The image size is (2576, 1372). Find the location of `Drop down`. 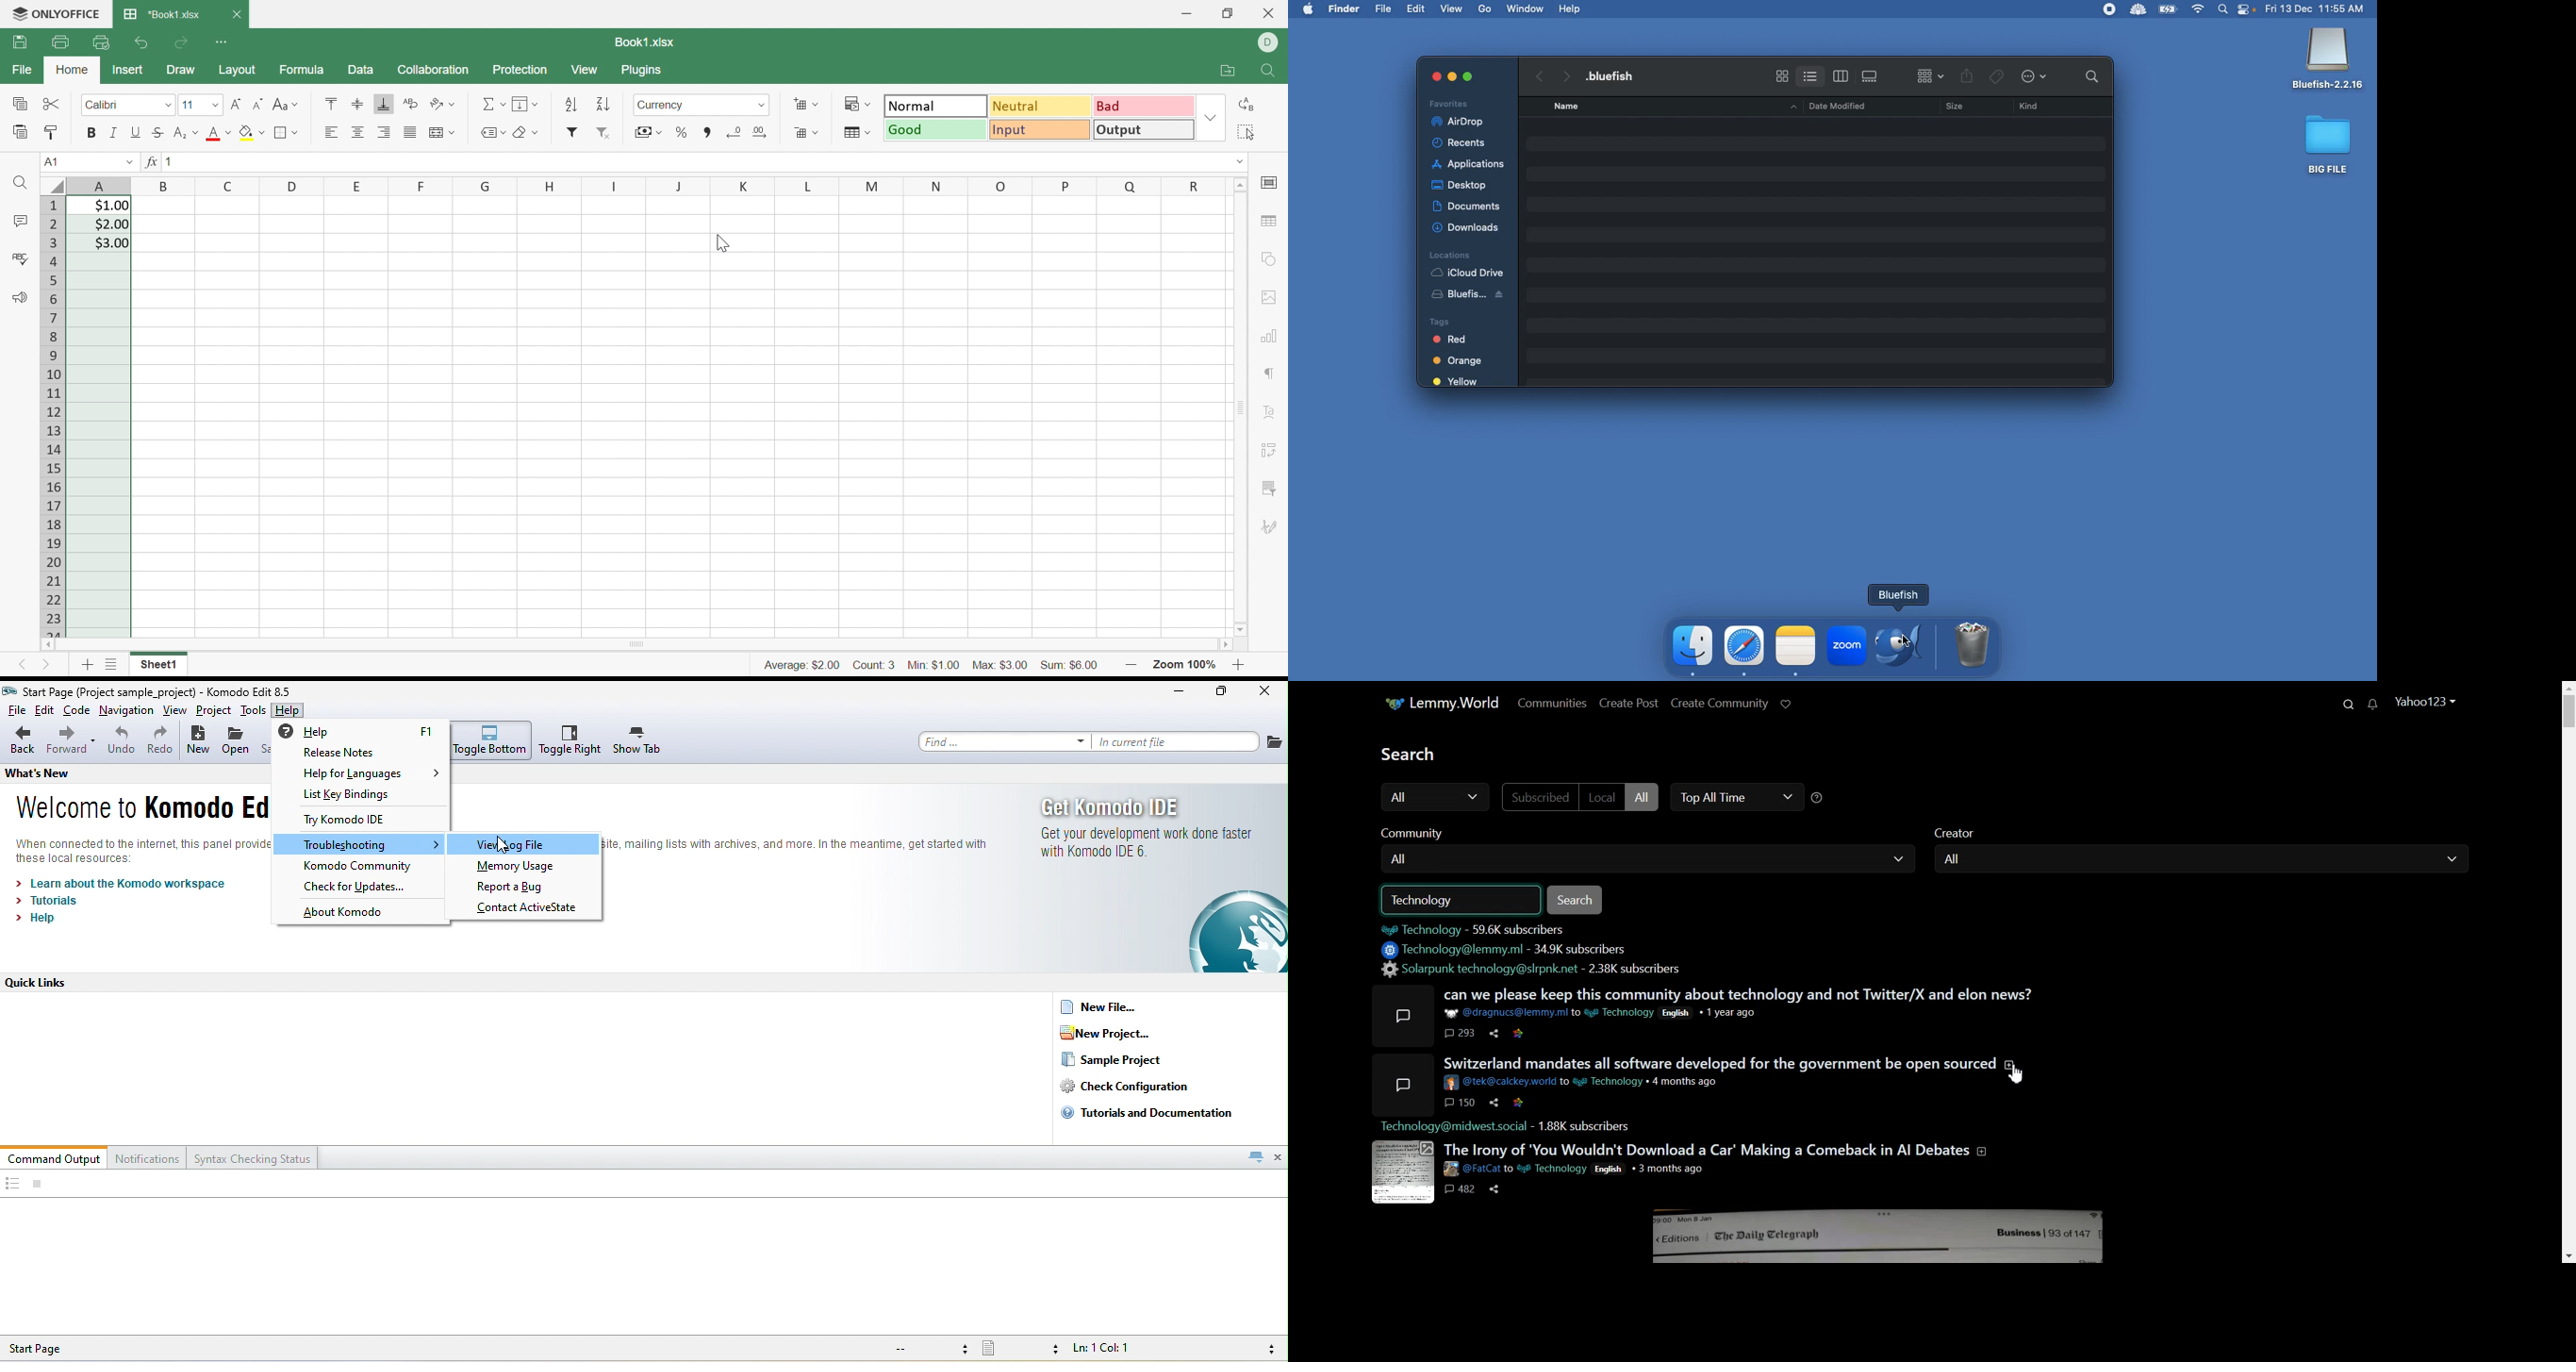

Drop down is located at coordinates (1242, 162).